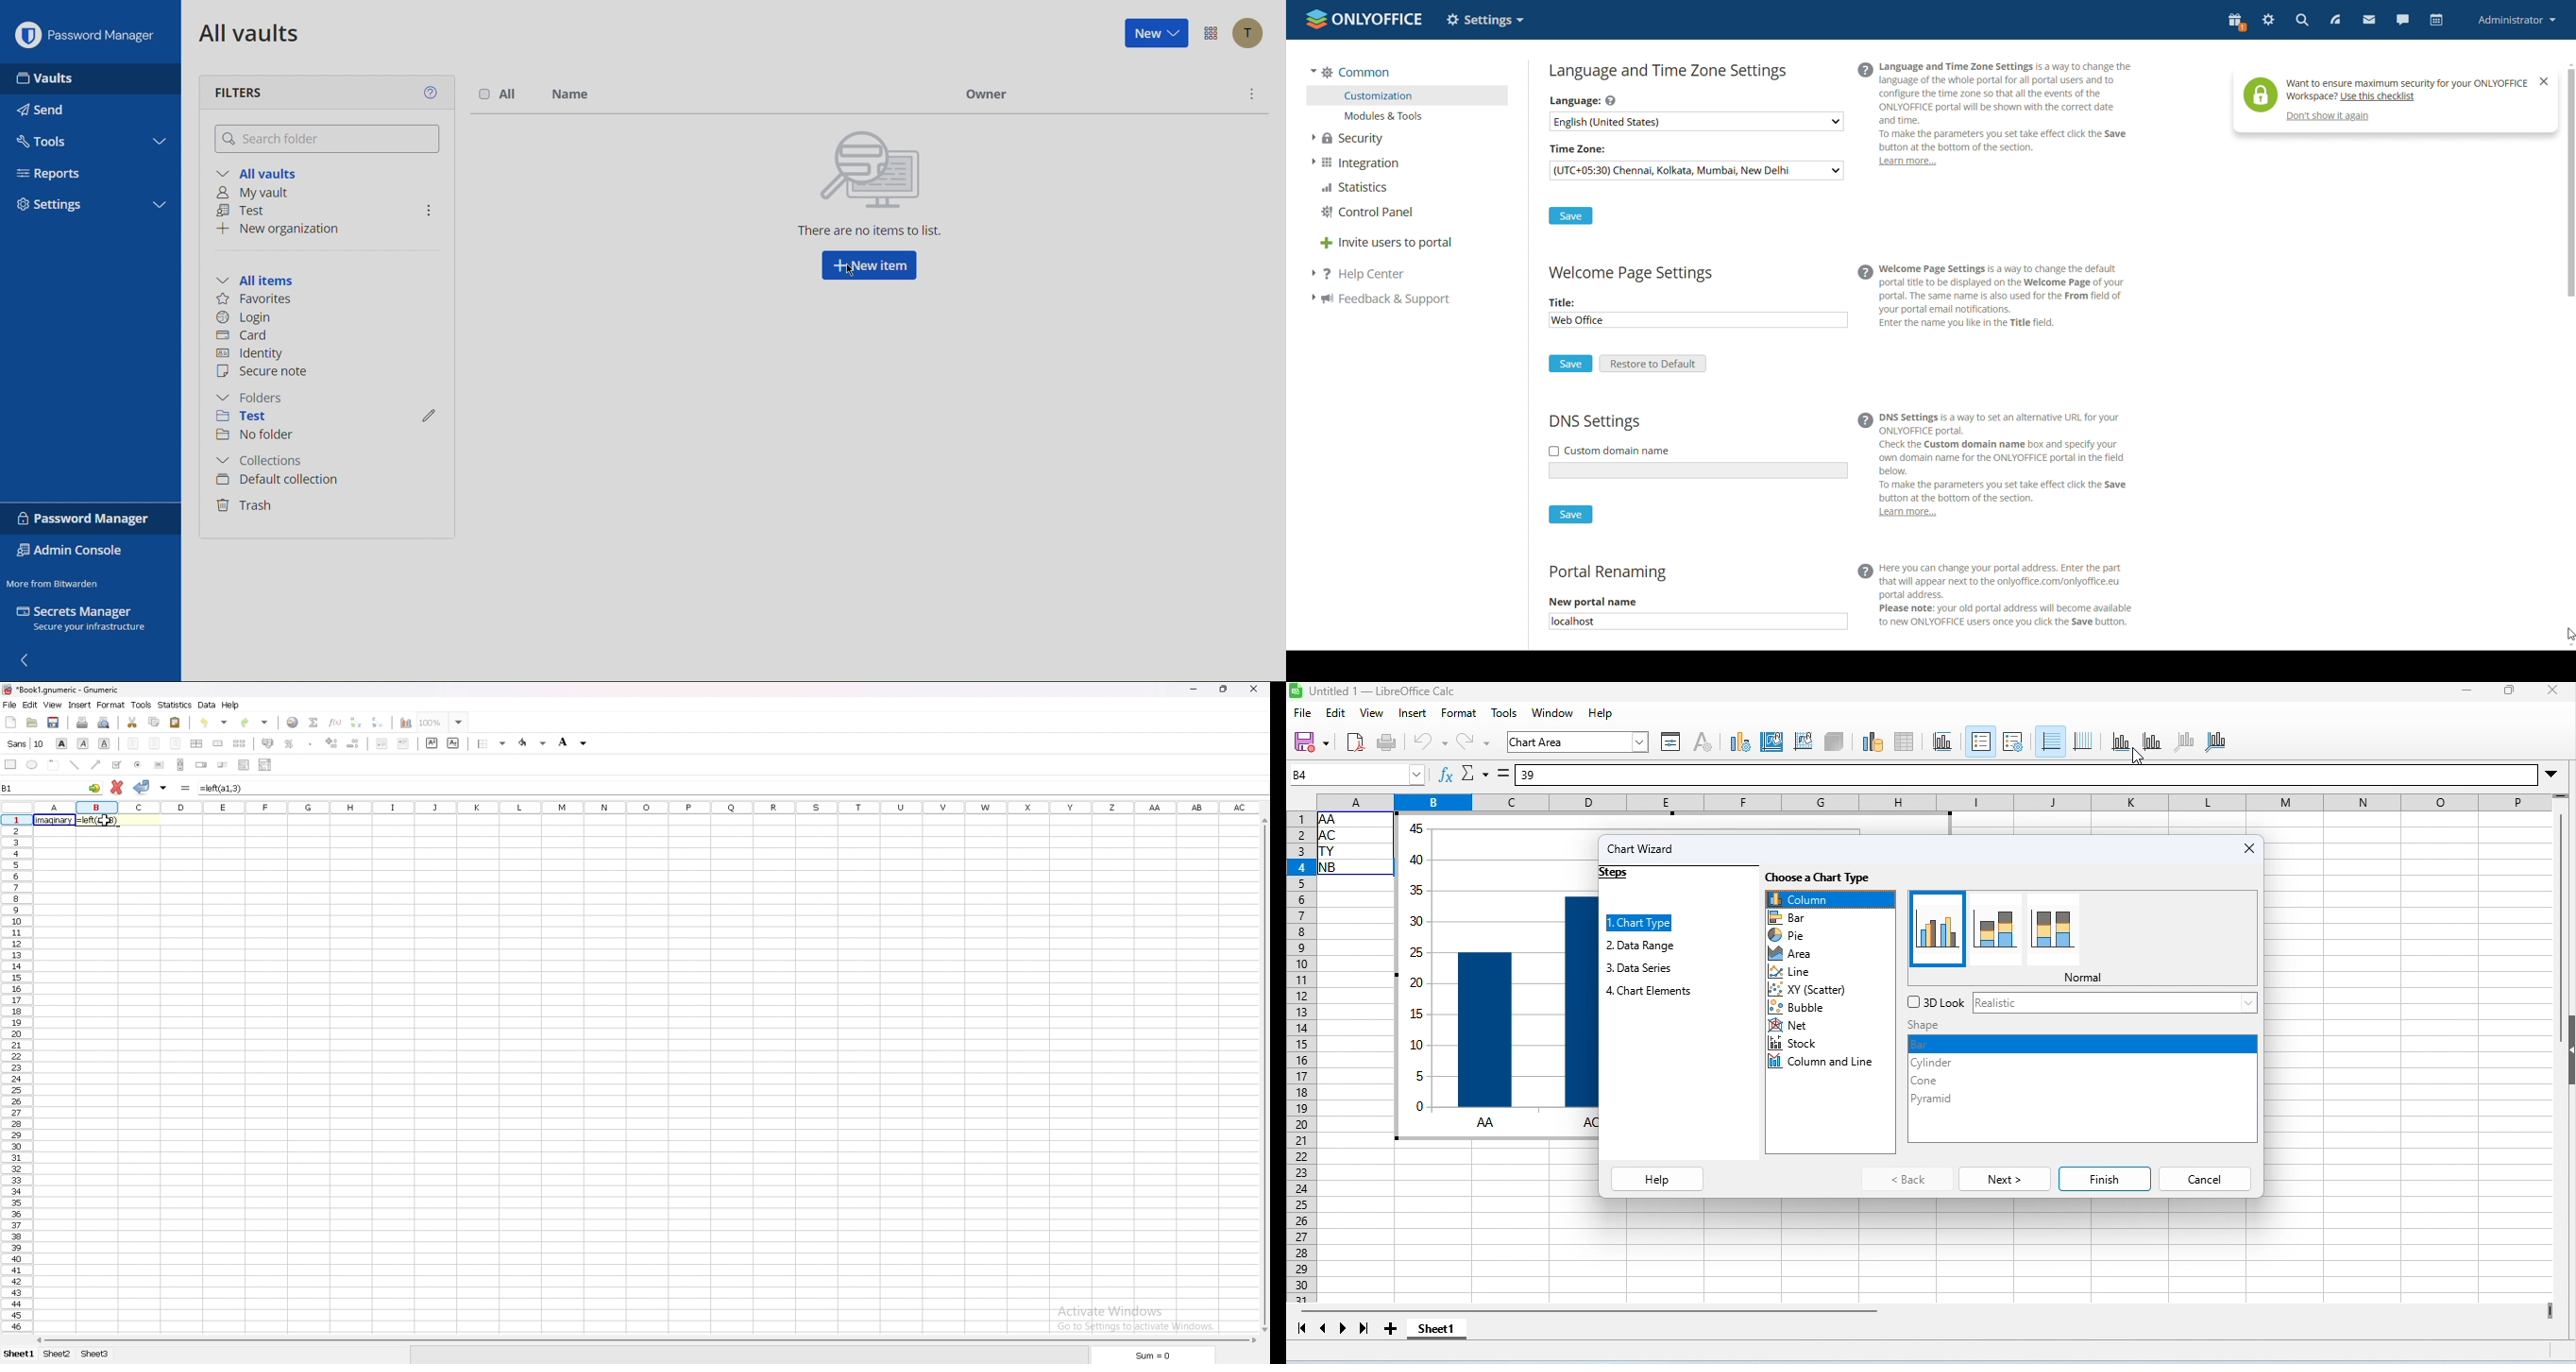 The image size is (2576, 1372). Describe the element at coordinates (181, 764) in the screenshot. I see `scroll bar` at that location.